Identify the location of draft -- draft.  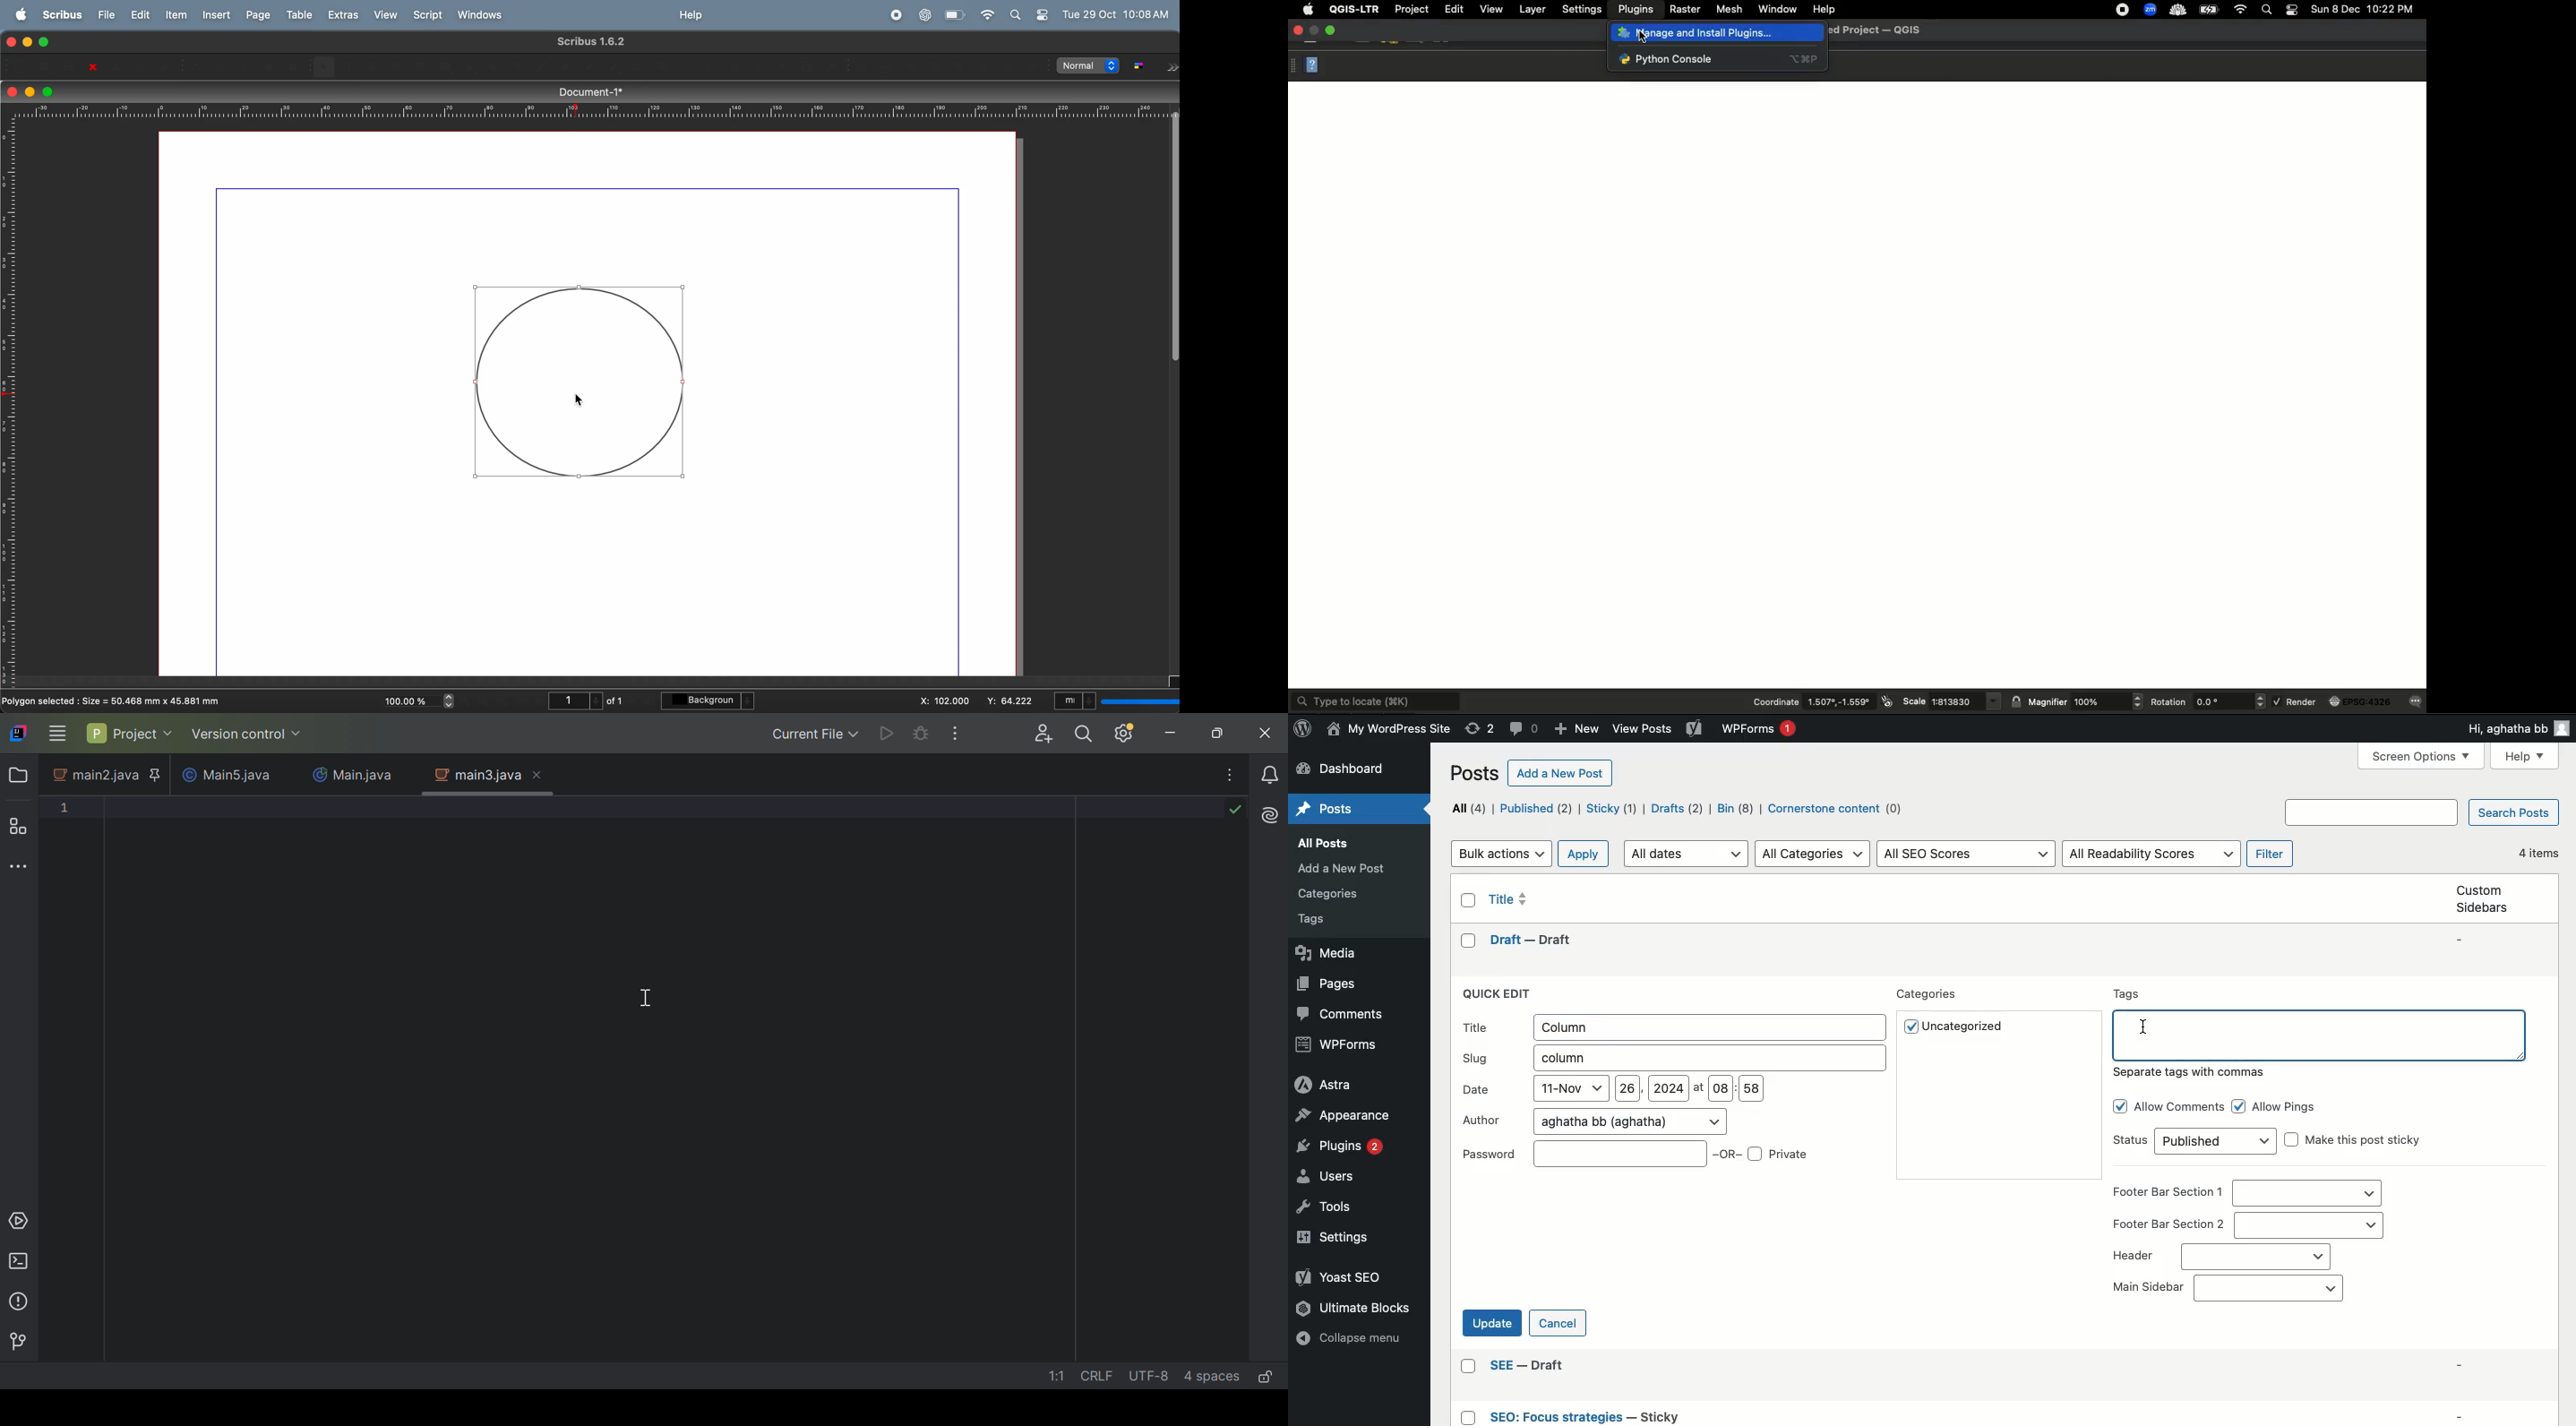
(1533, 941).